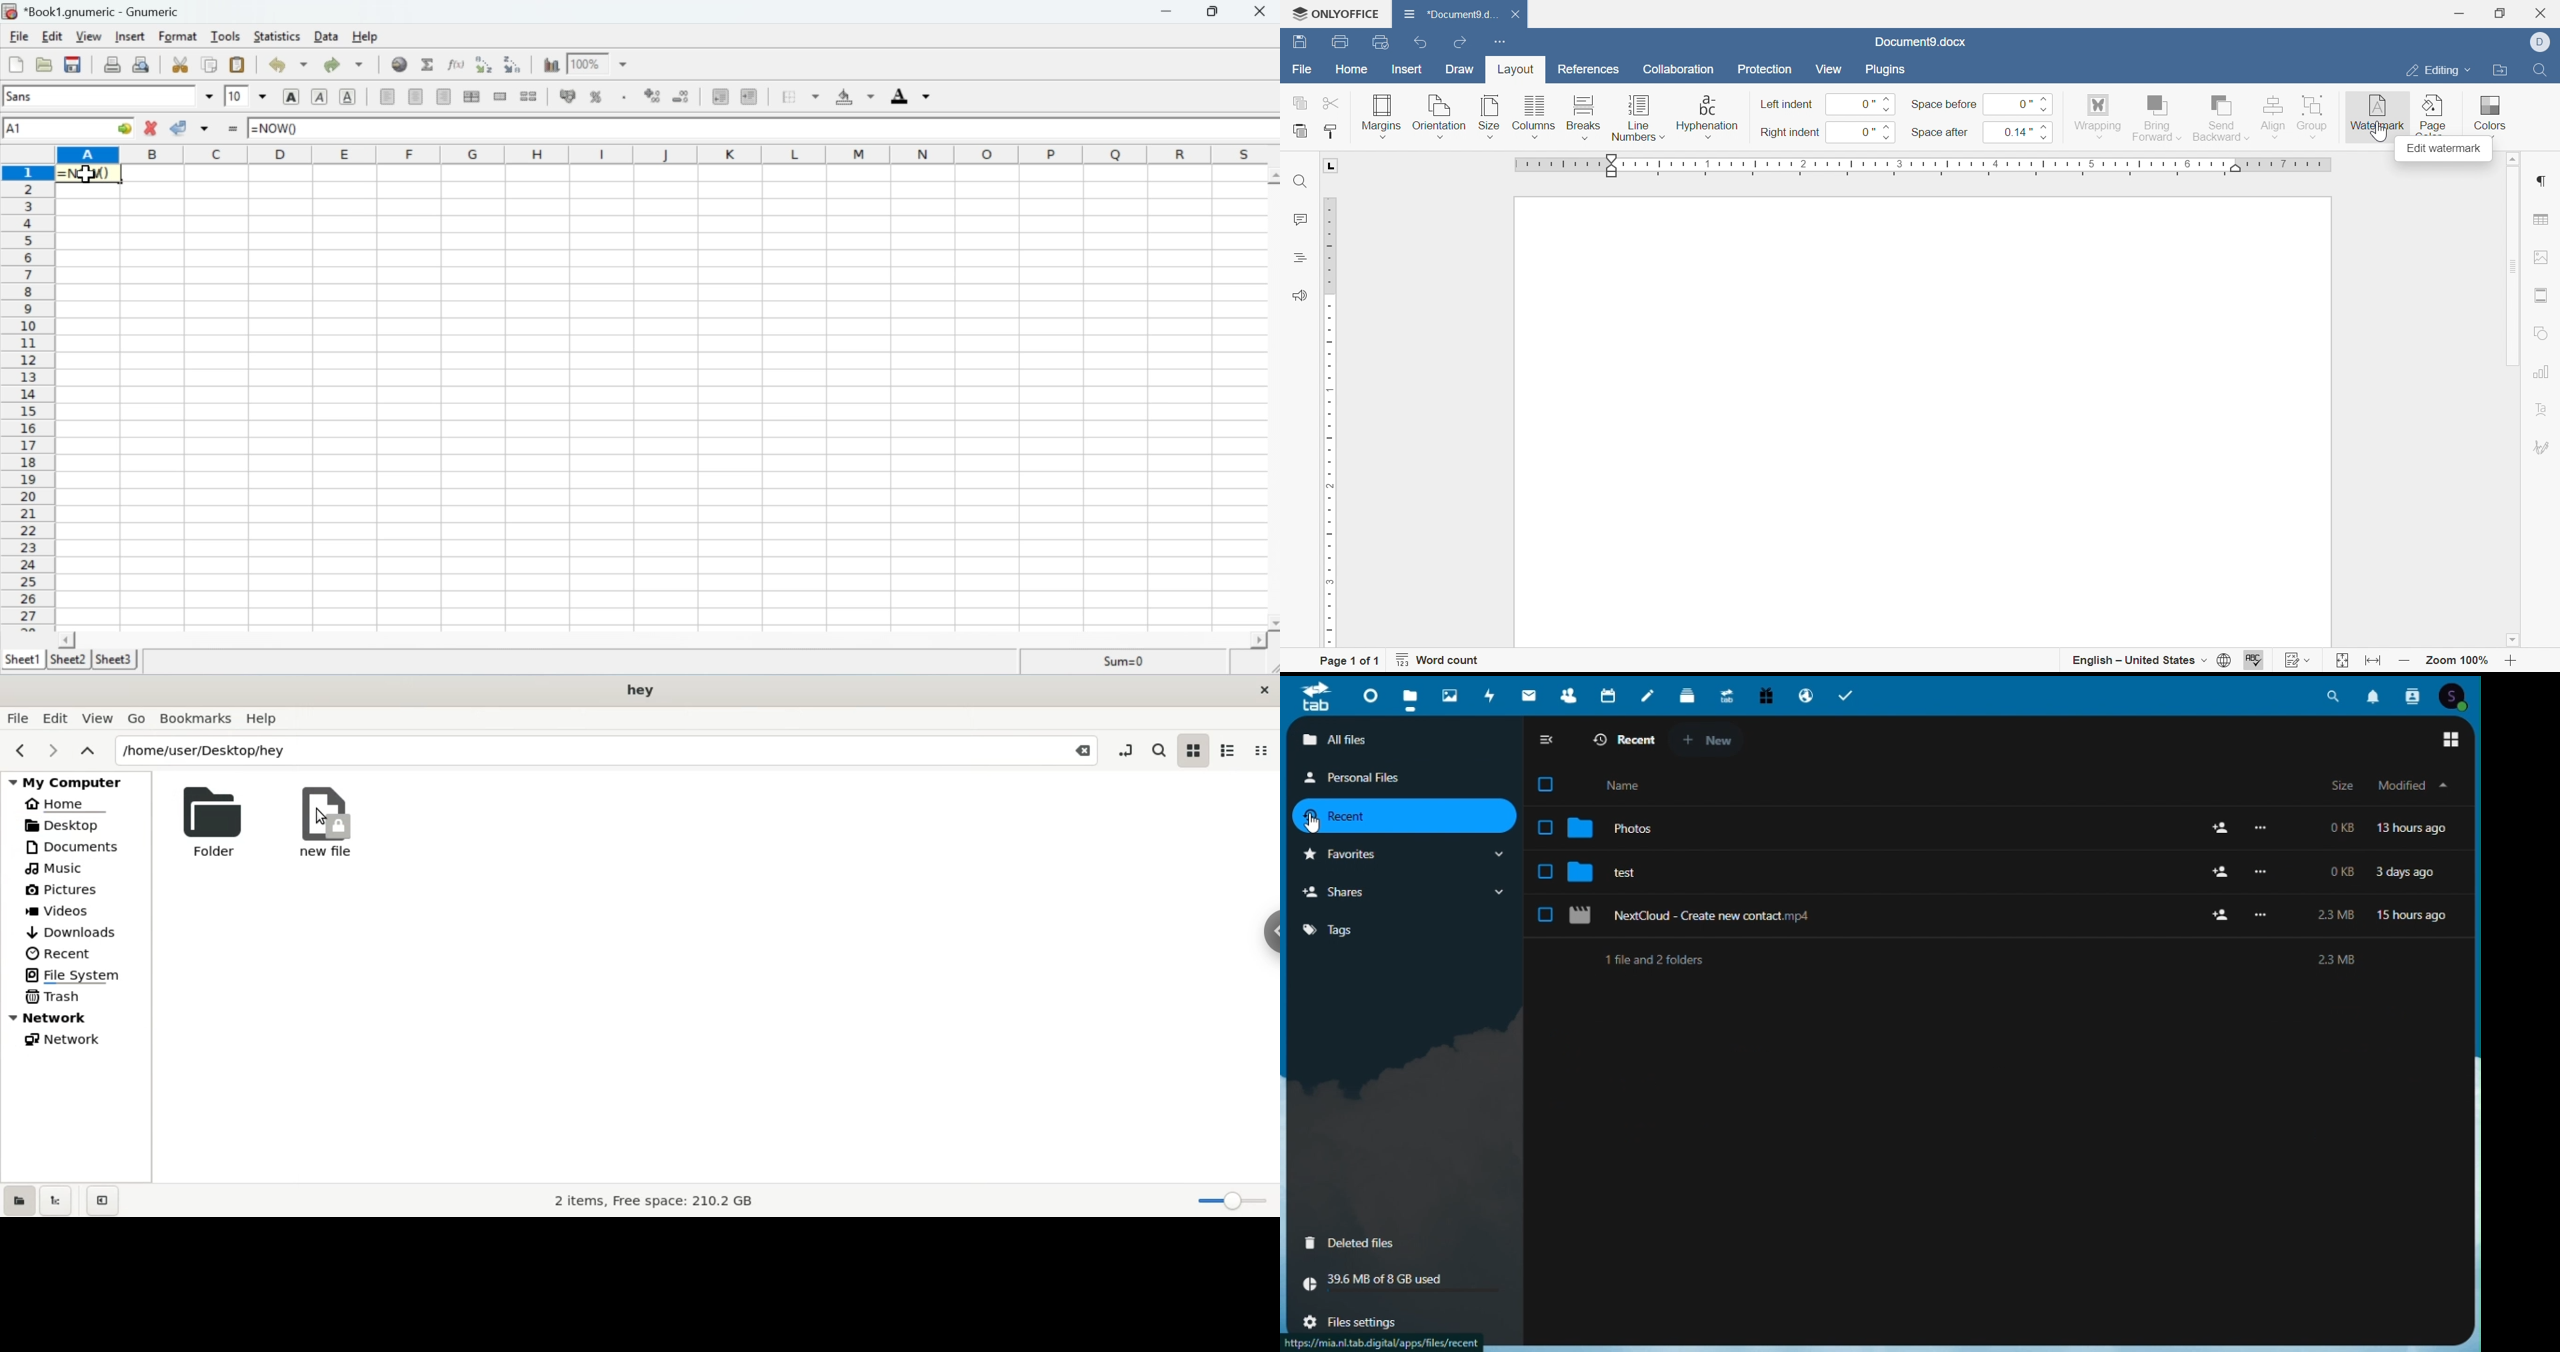 Image resolution: width=2576 pixels, height=1372 pixels. I want to click on notifications, so click(2375, 697).